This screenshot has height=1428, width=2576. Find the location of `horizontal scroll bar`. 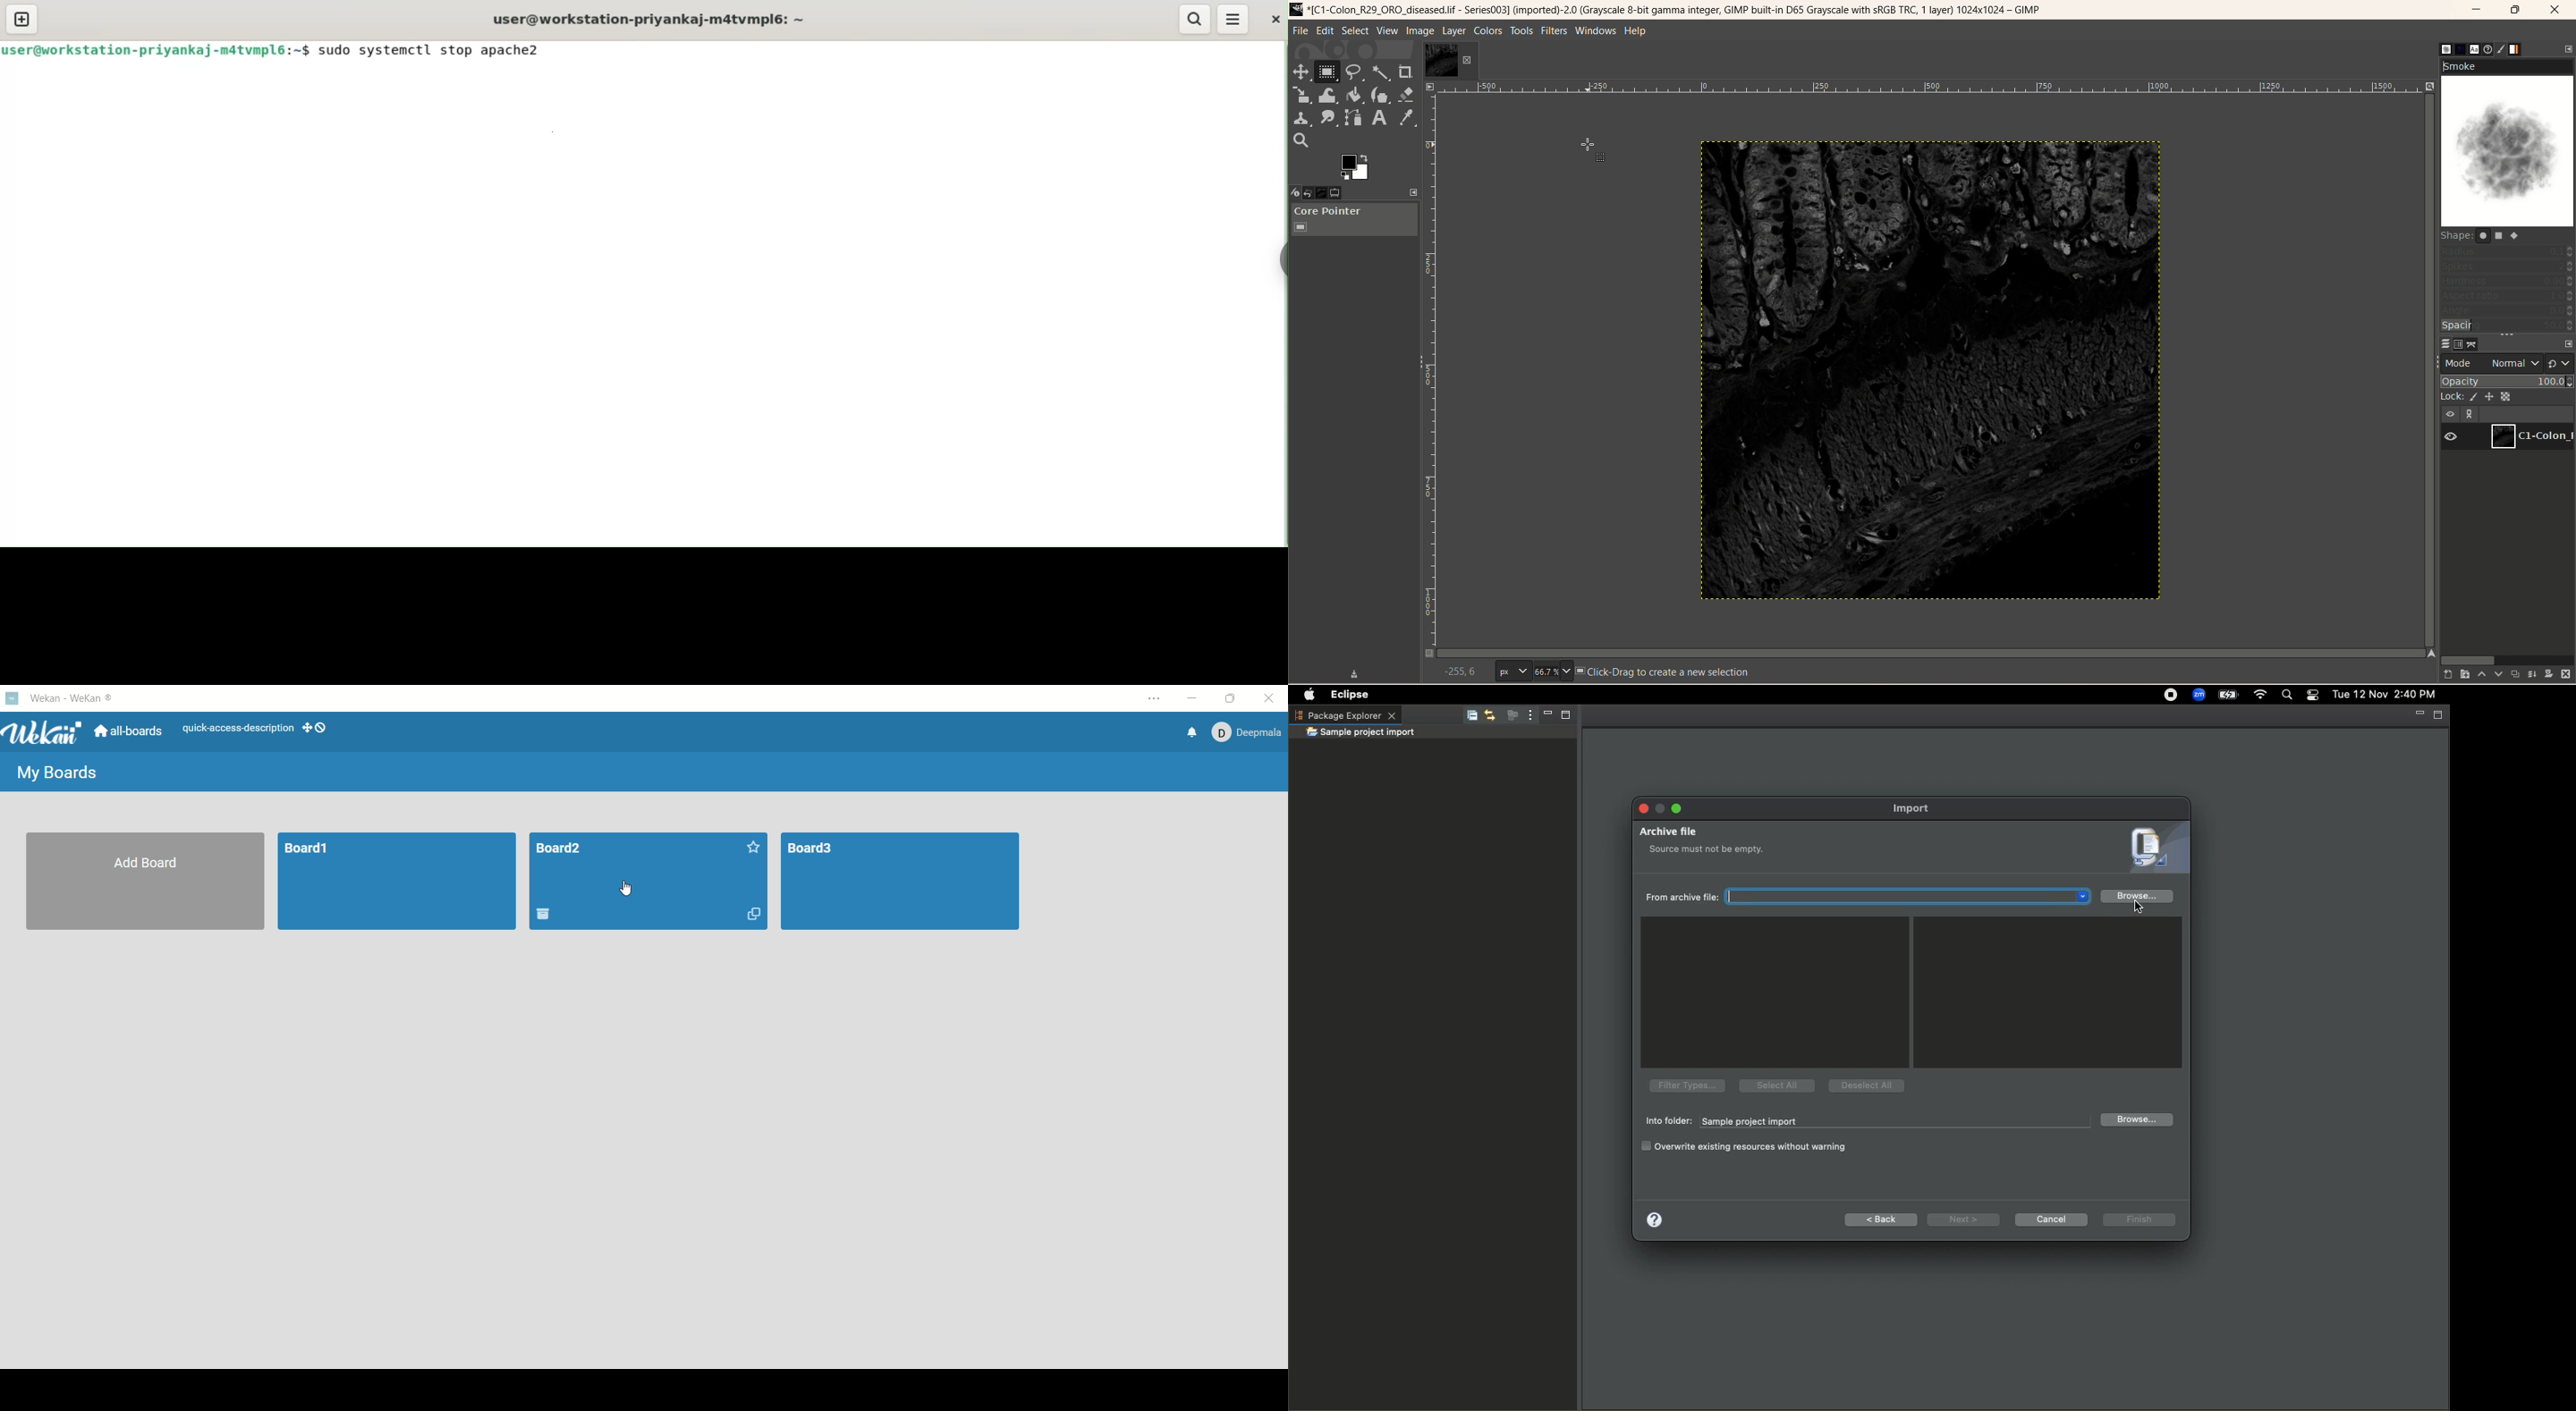

horizontal scroll bar is located at coordinates (2507, 660).